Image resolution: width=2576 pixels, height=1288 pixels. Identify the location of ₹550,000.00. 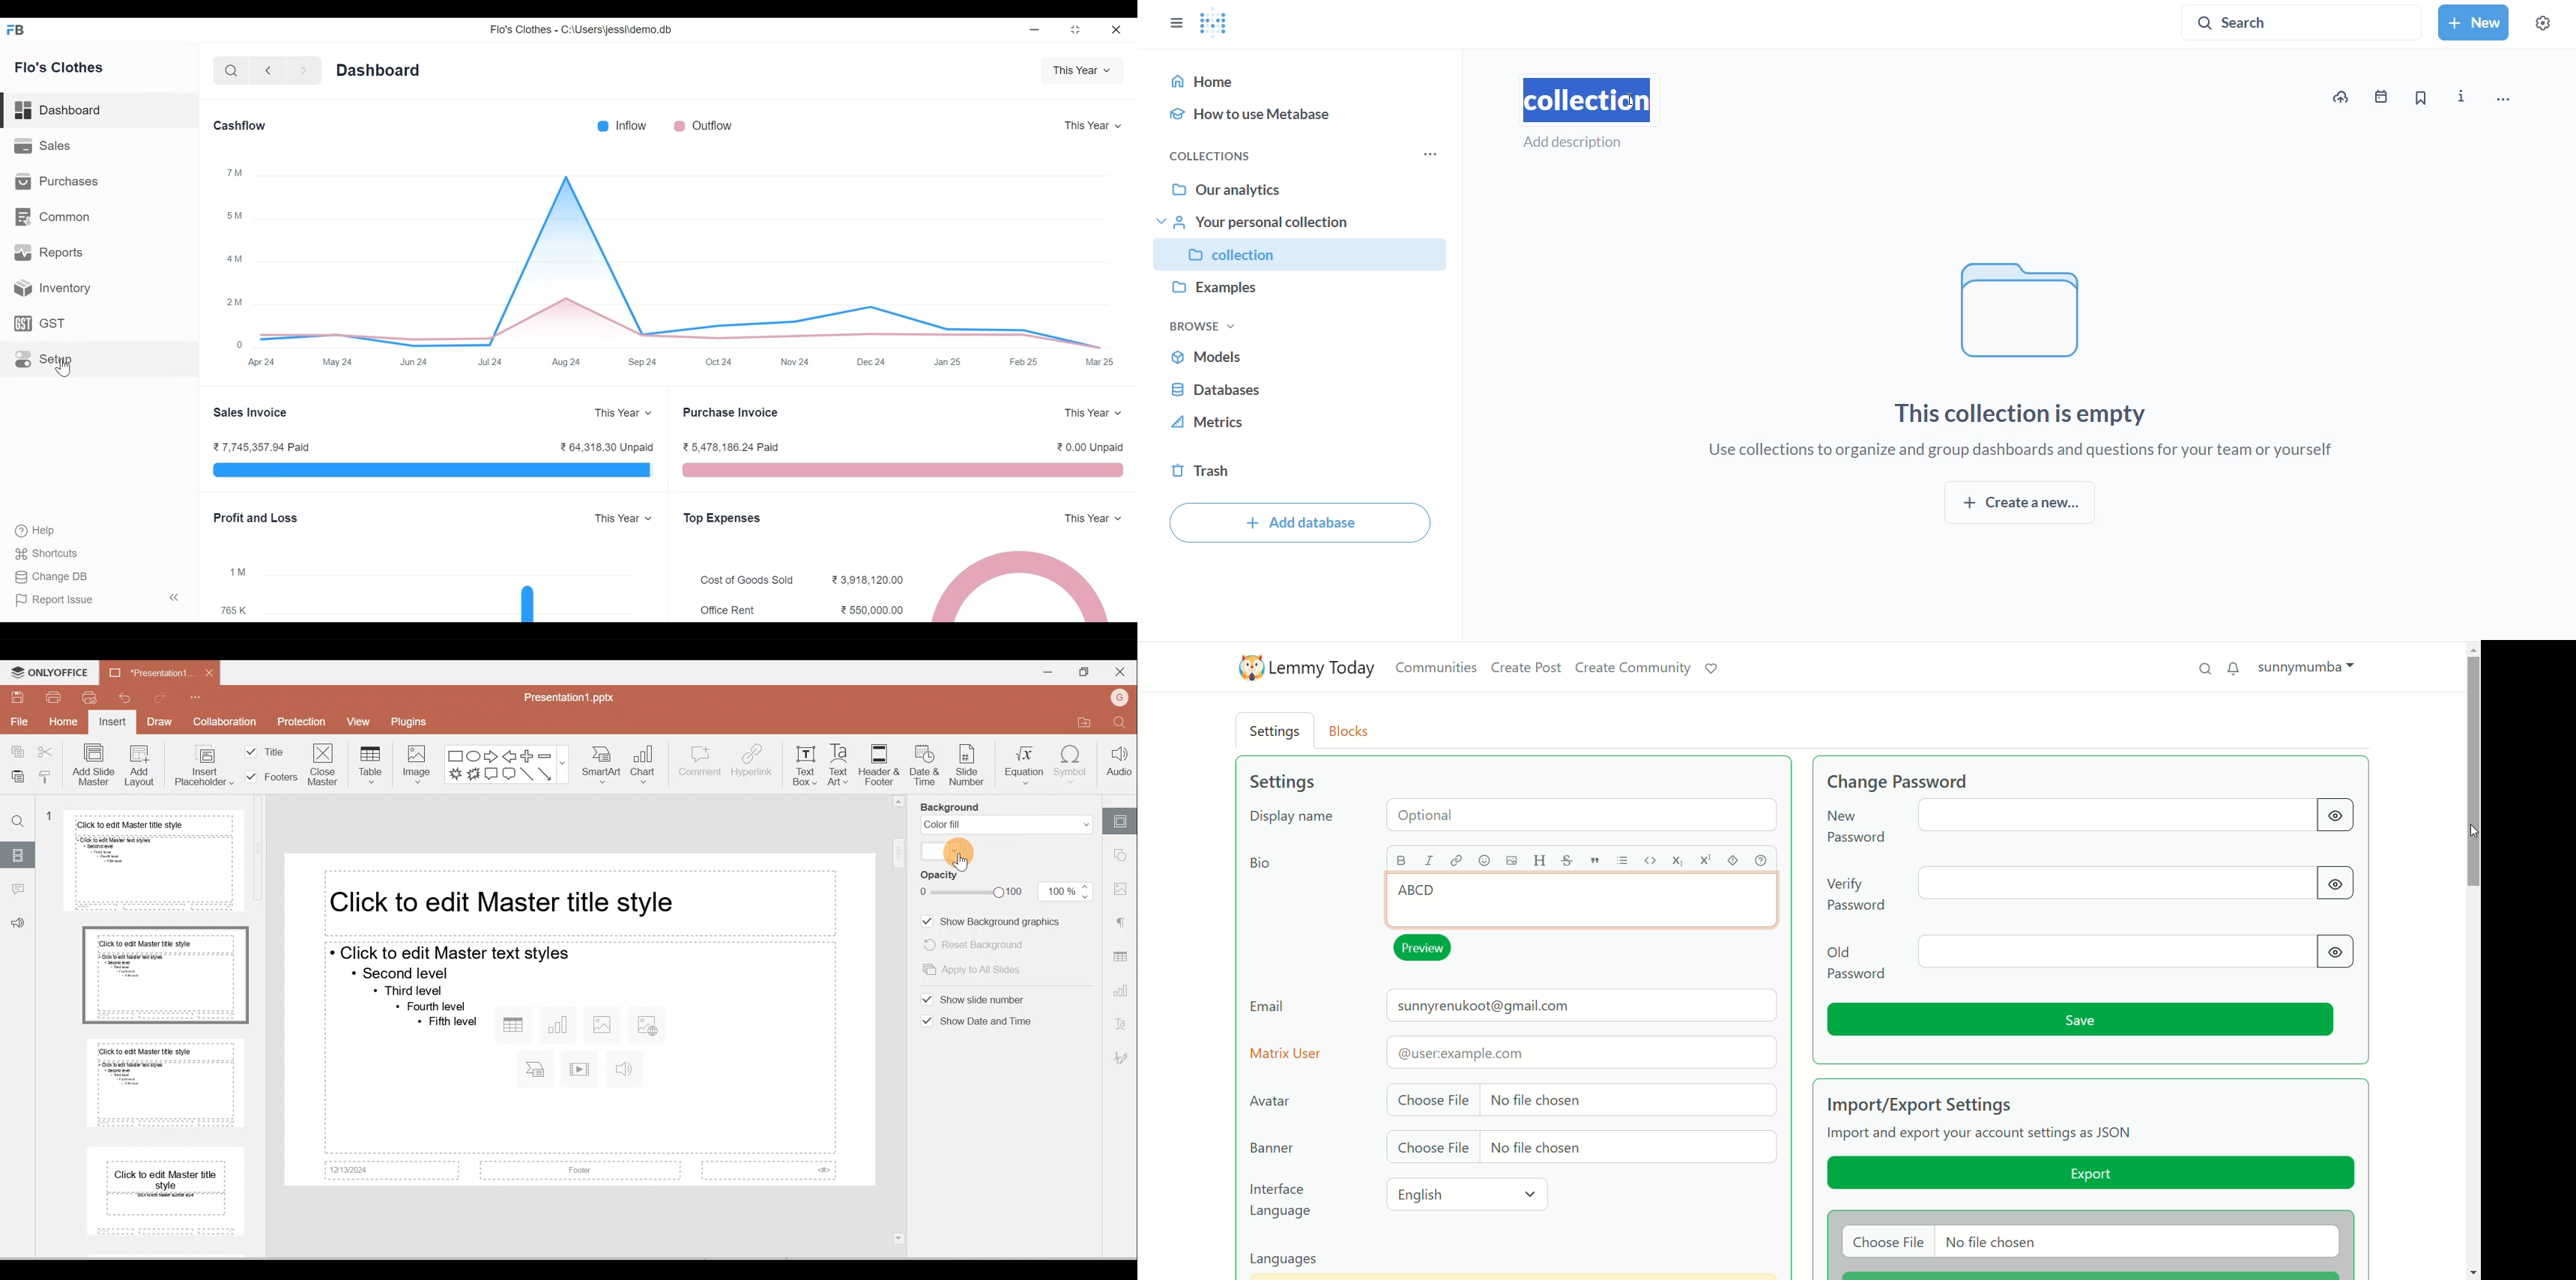
(867, 609).